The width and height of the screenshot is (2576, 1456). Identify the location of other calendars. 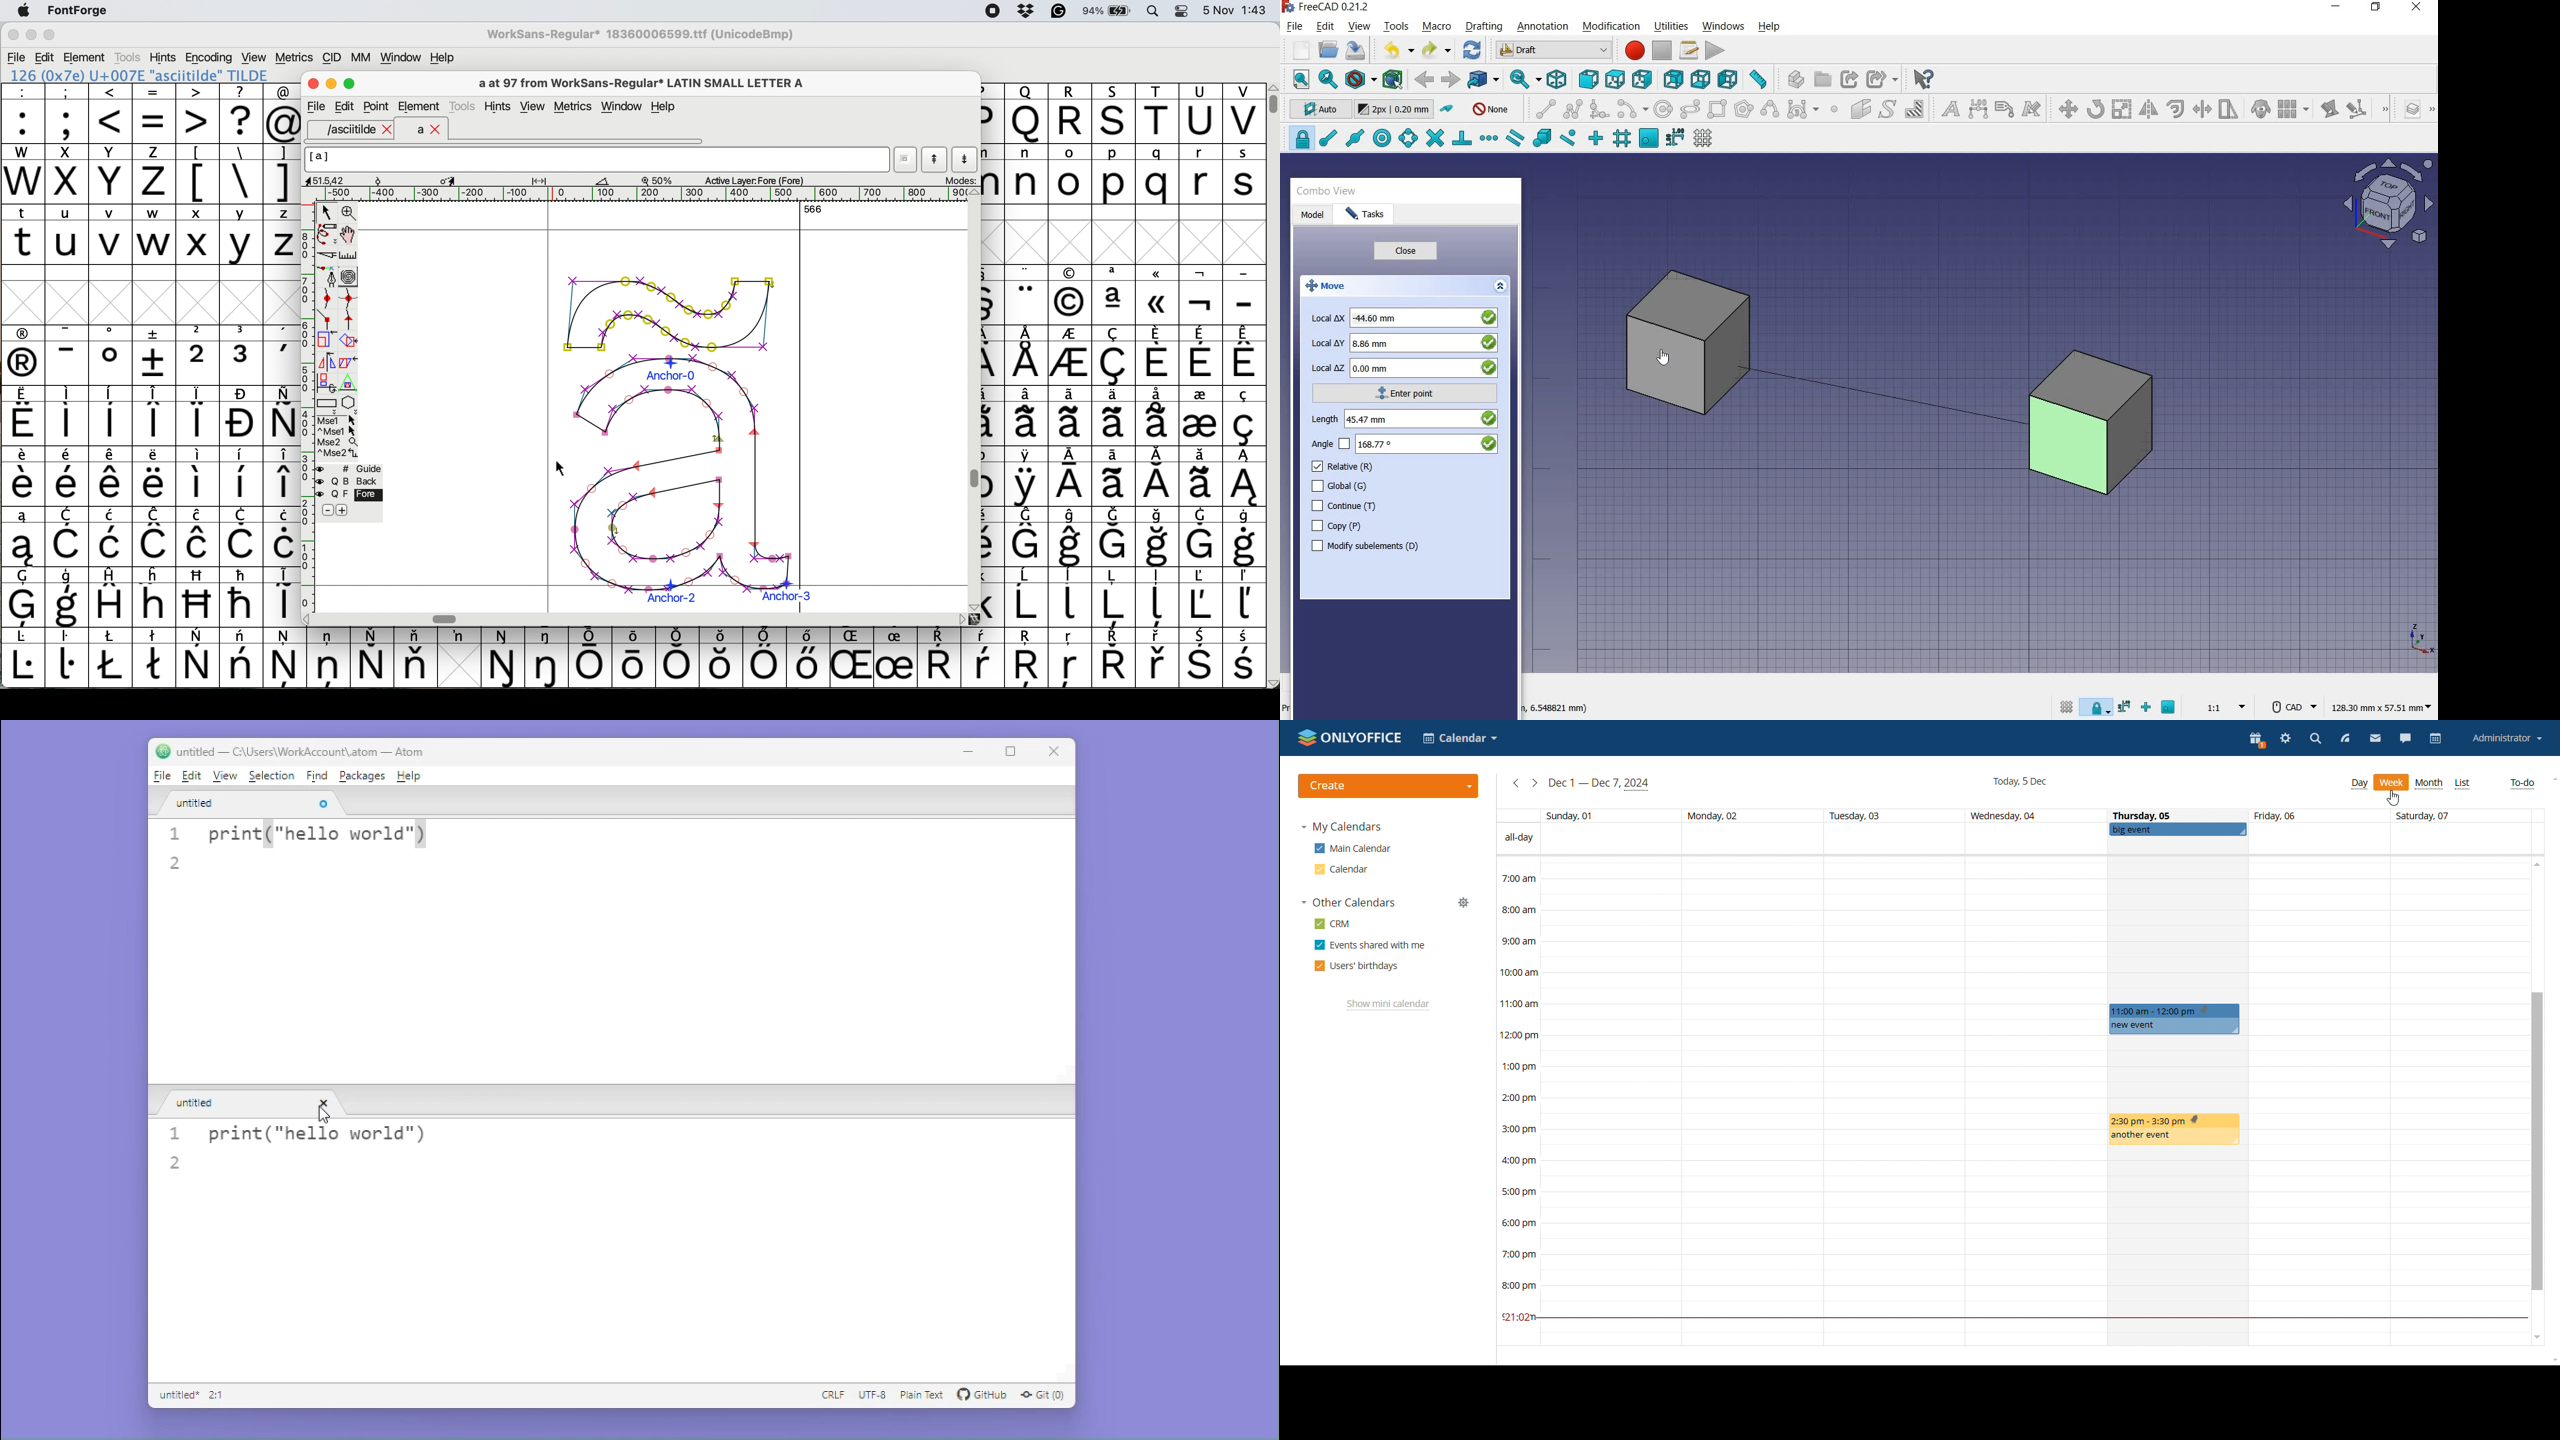
(1348, 902).